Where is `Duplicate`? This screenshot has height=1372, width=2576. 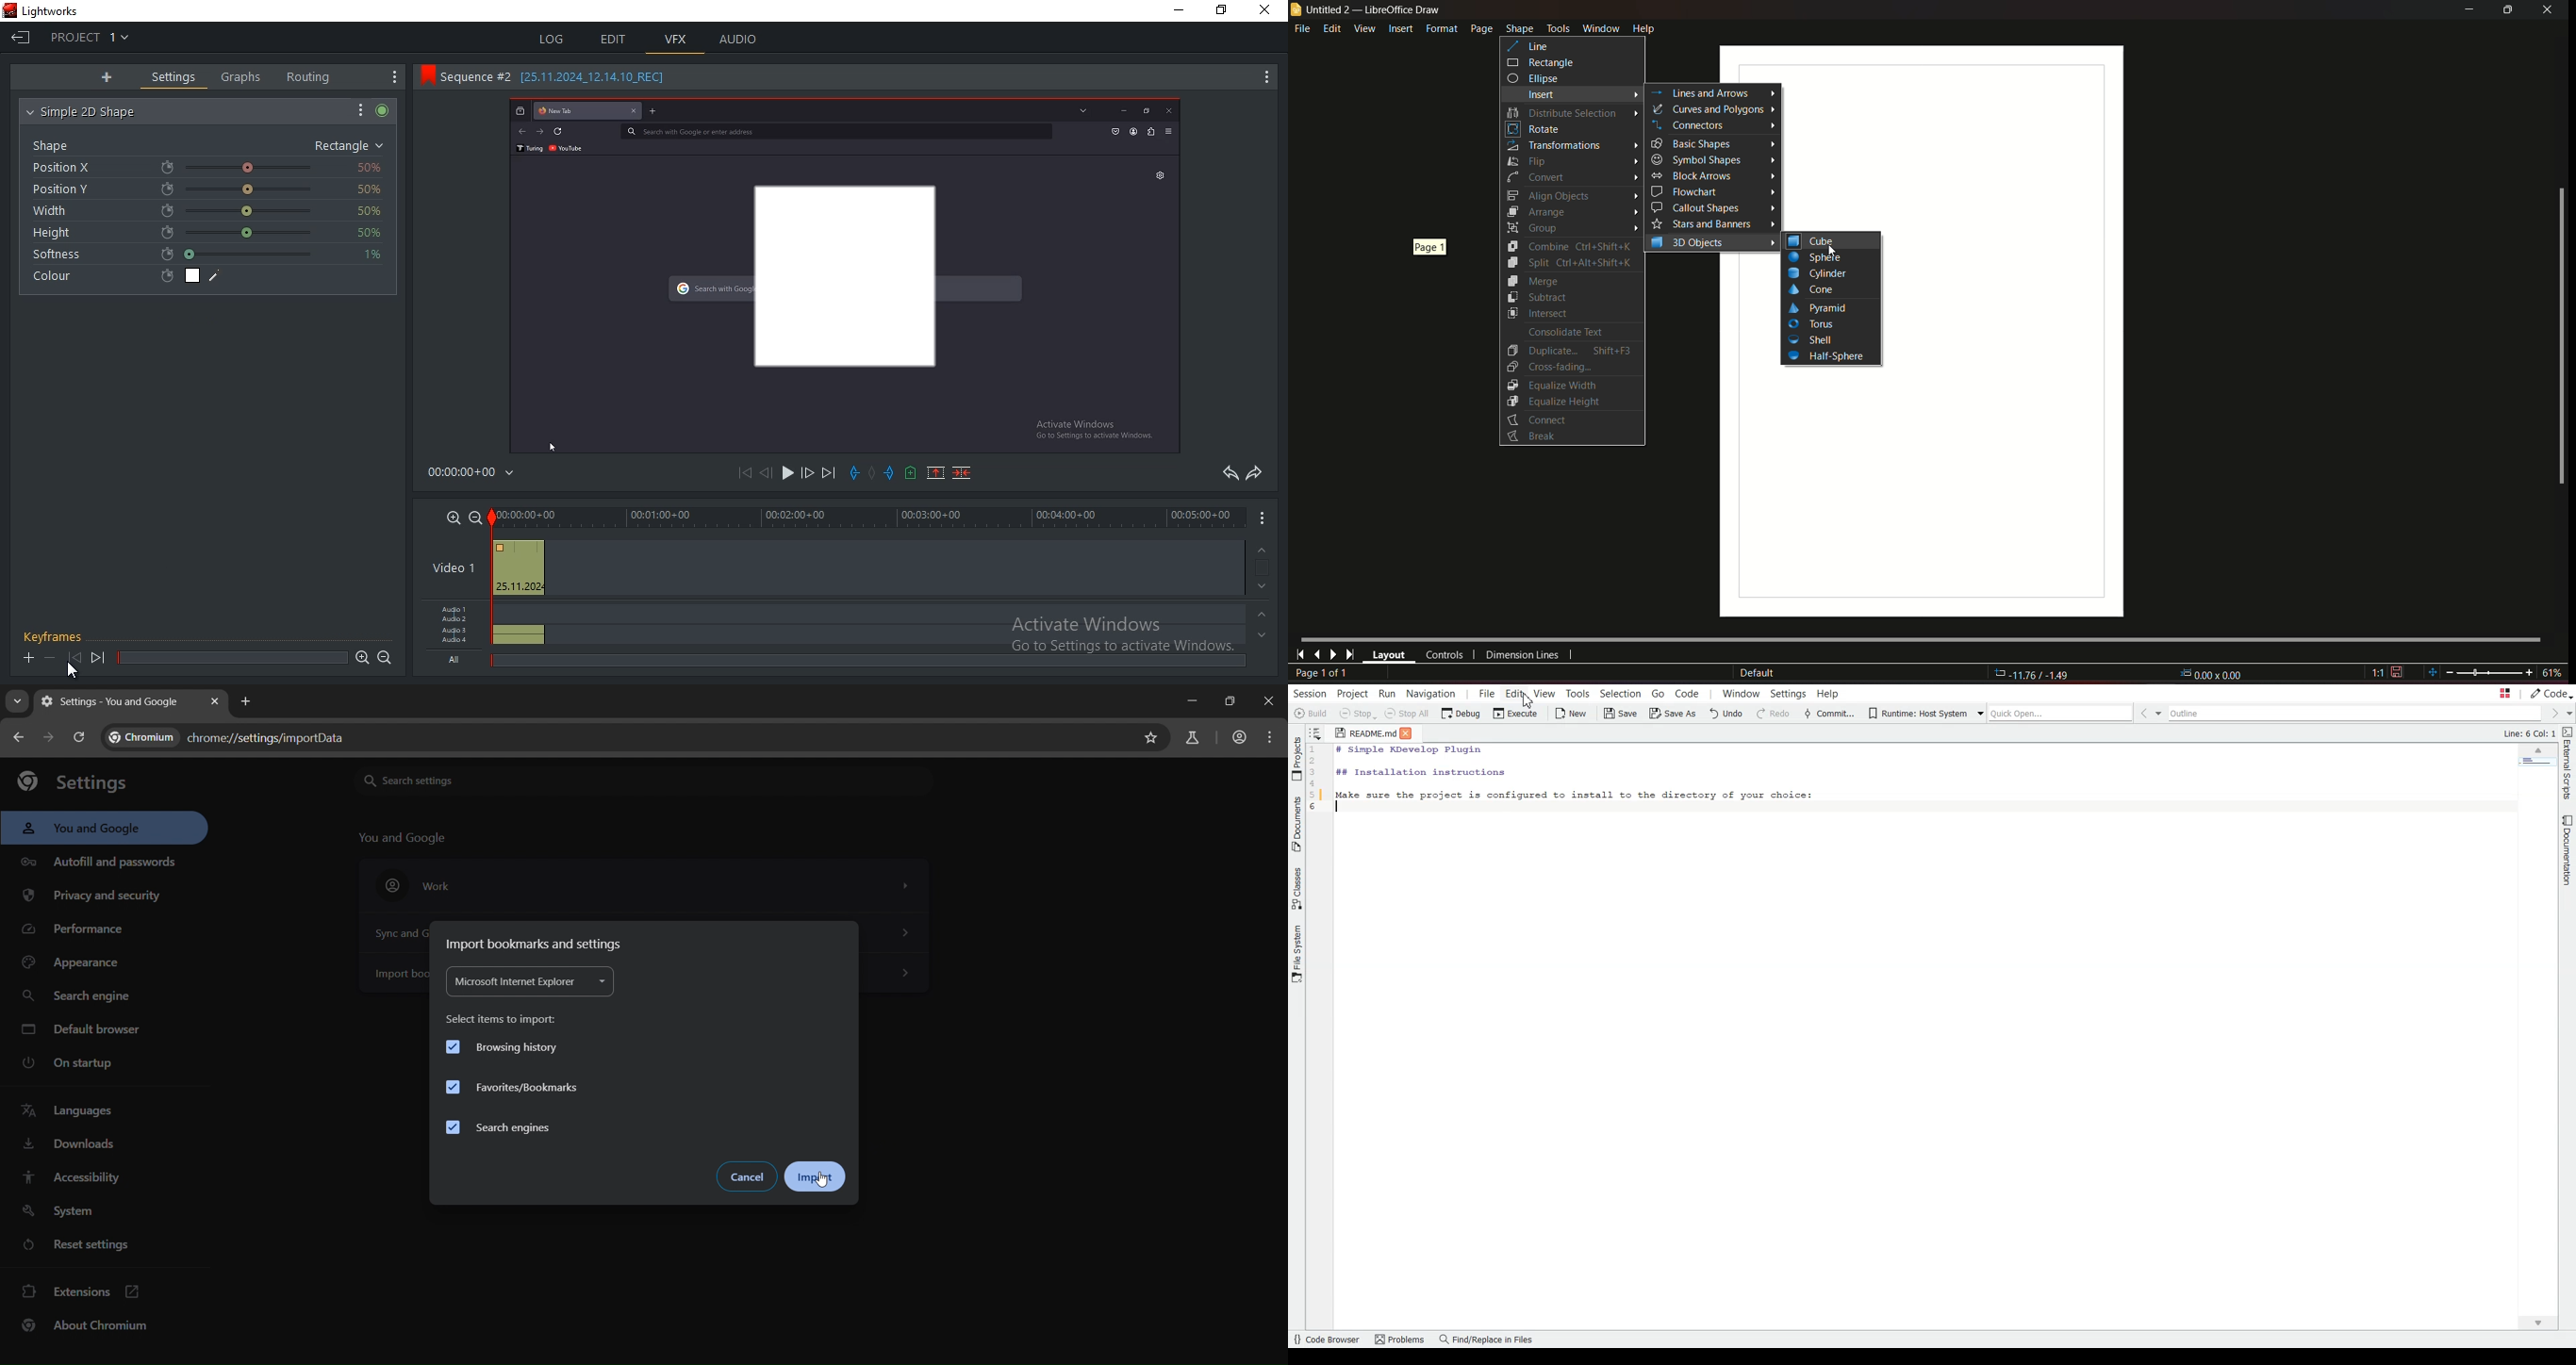
Duplicate is located at coordinates (1570, 350).